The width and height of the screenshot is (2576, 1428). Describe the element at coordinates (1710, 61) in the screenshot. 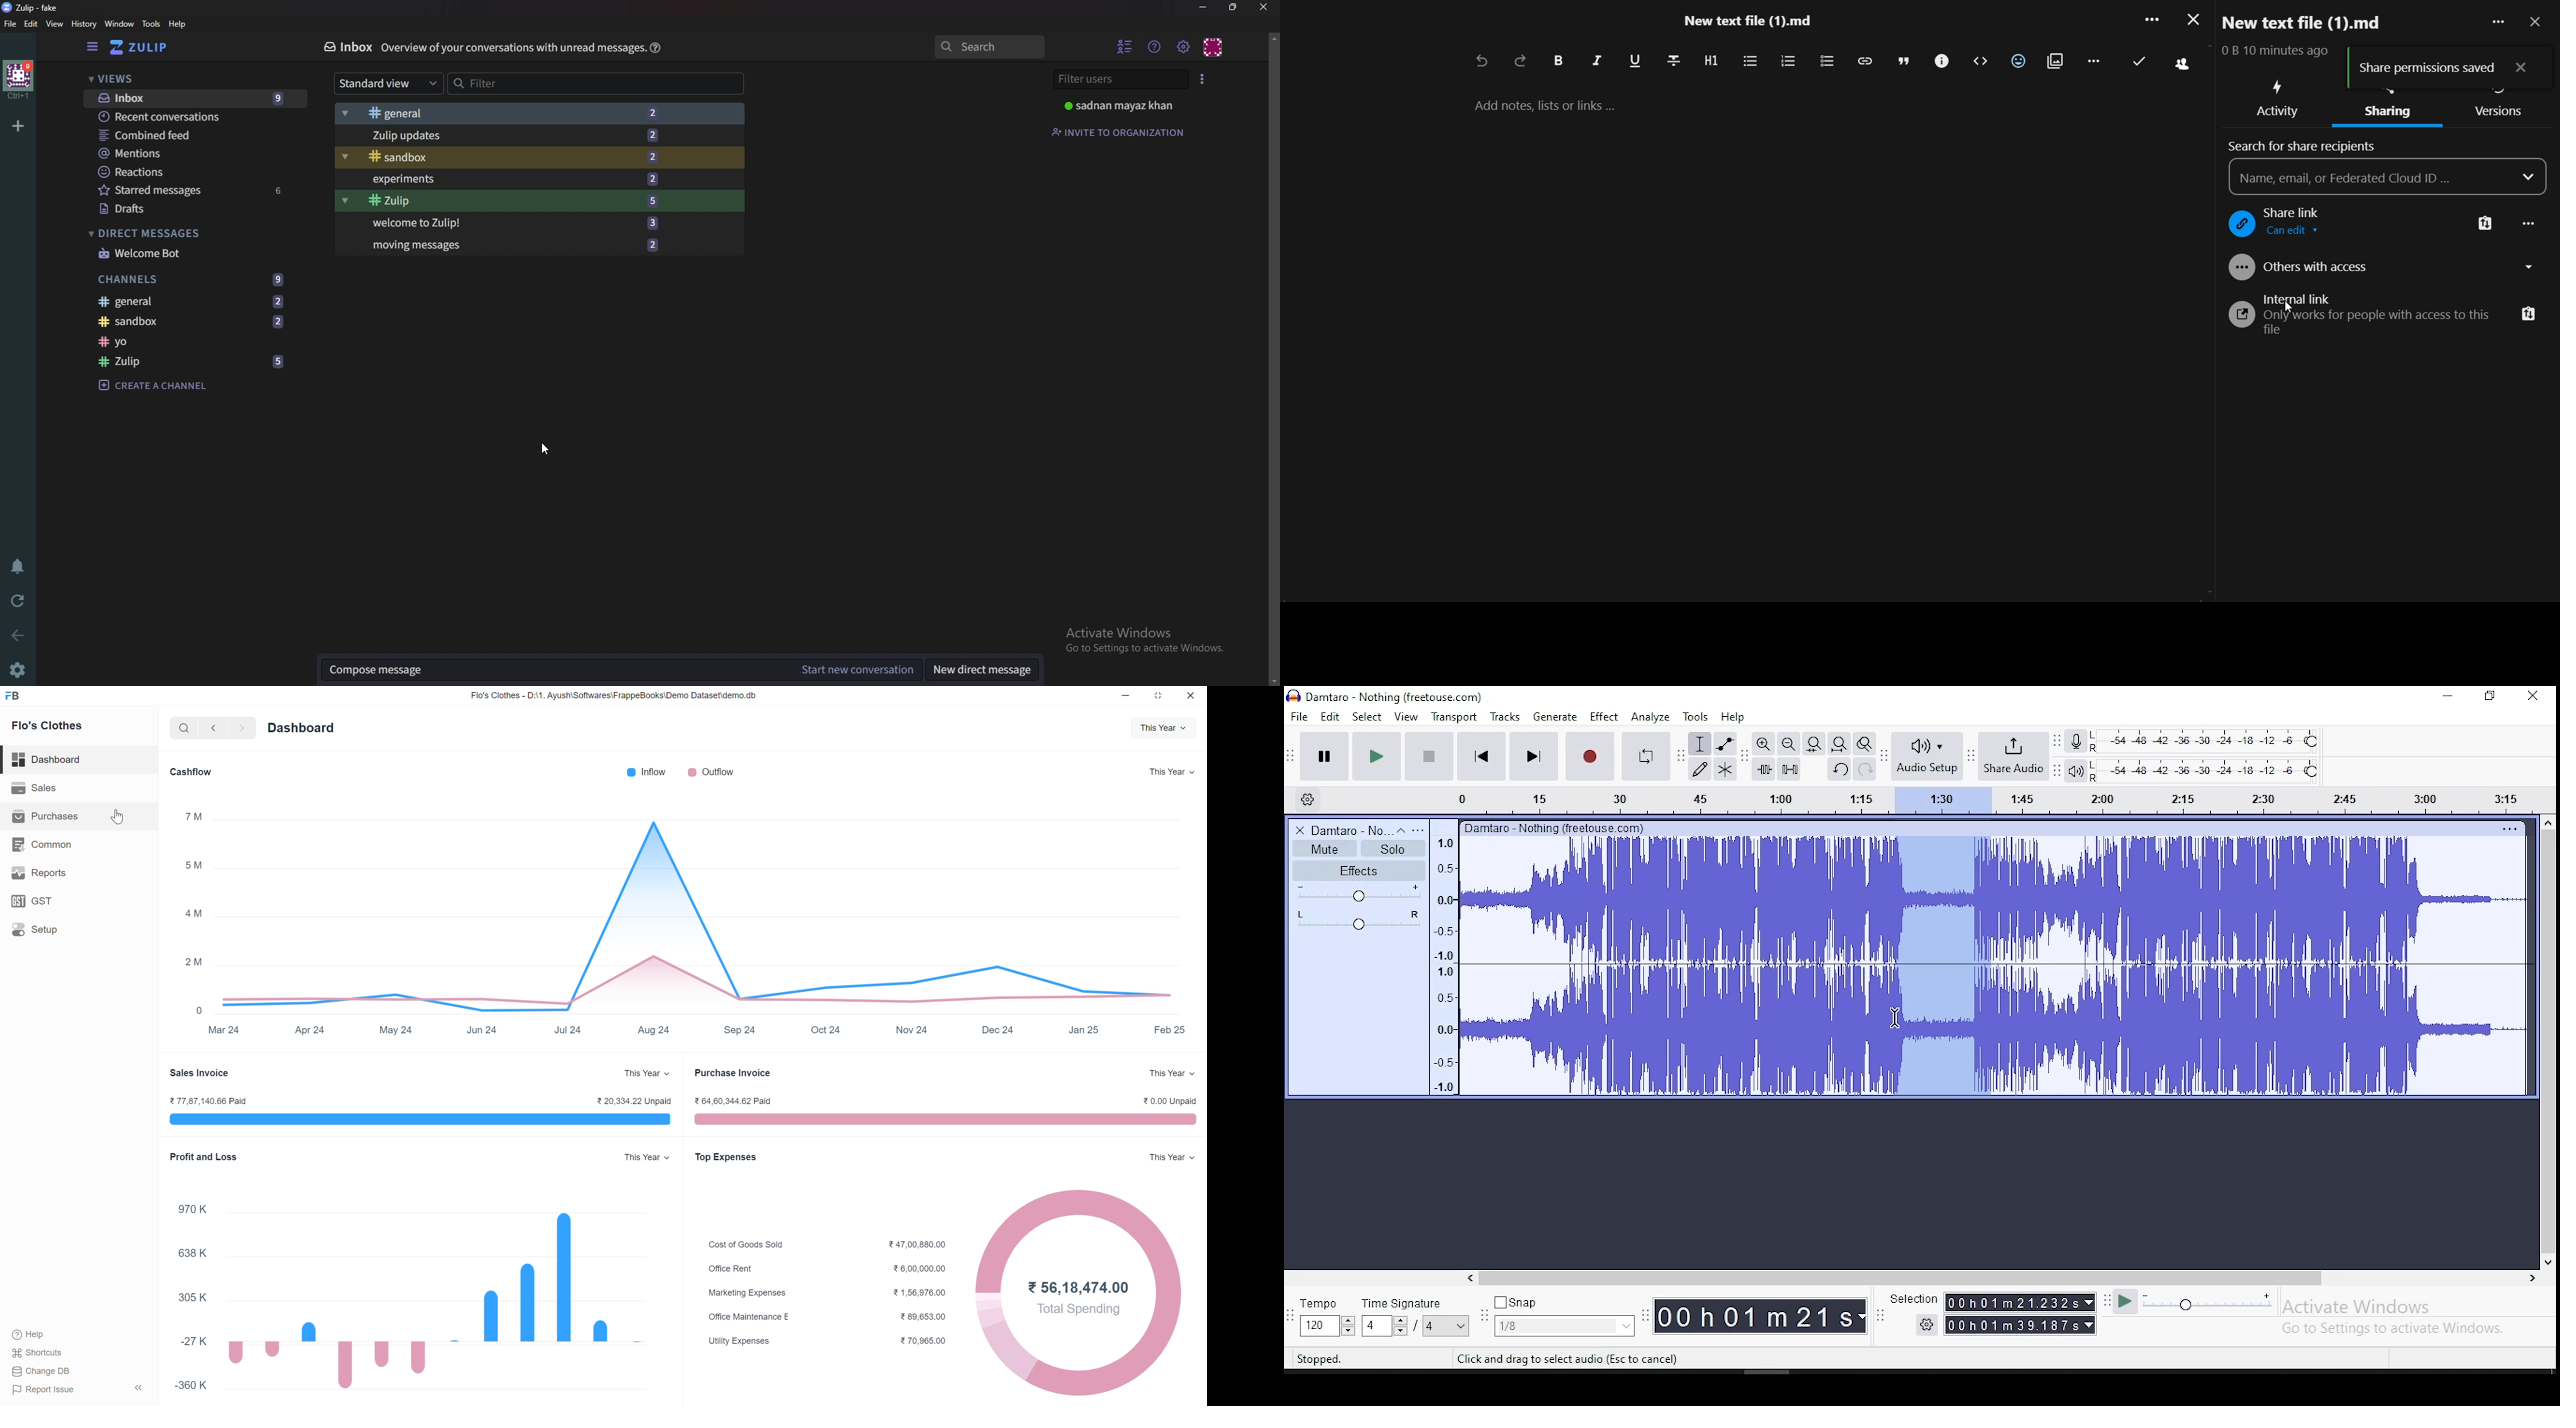

I see `heading` at that location.